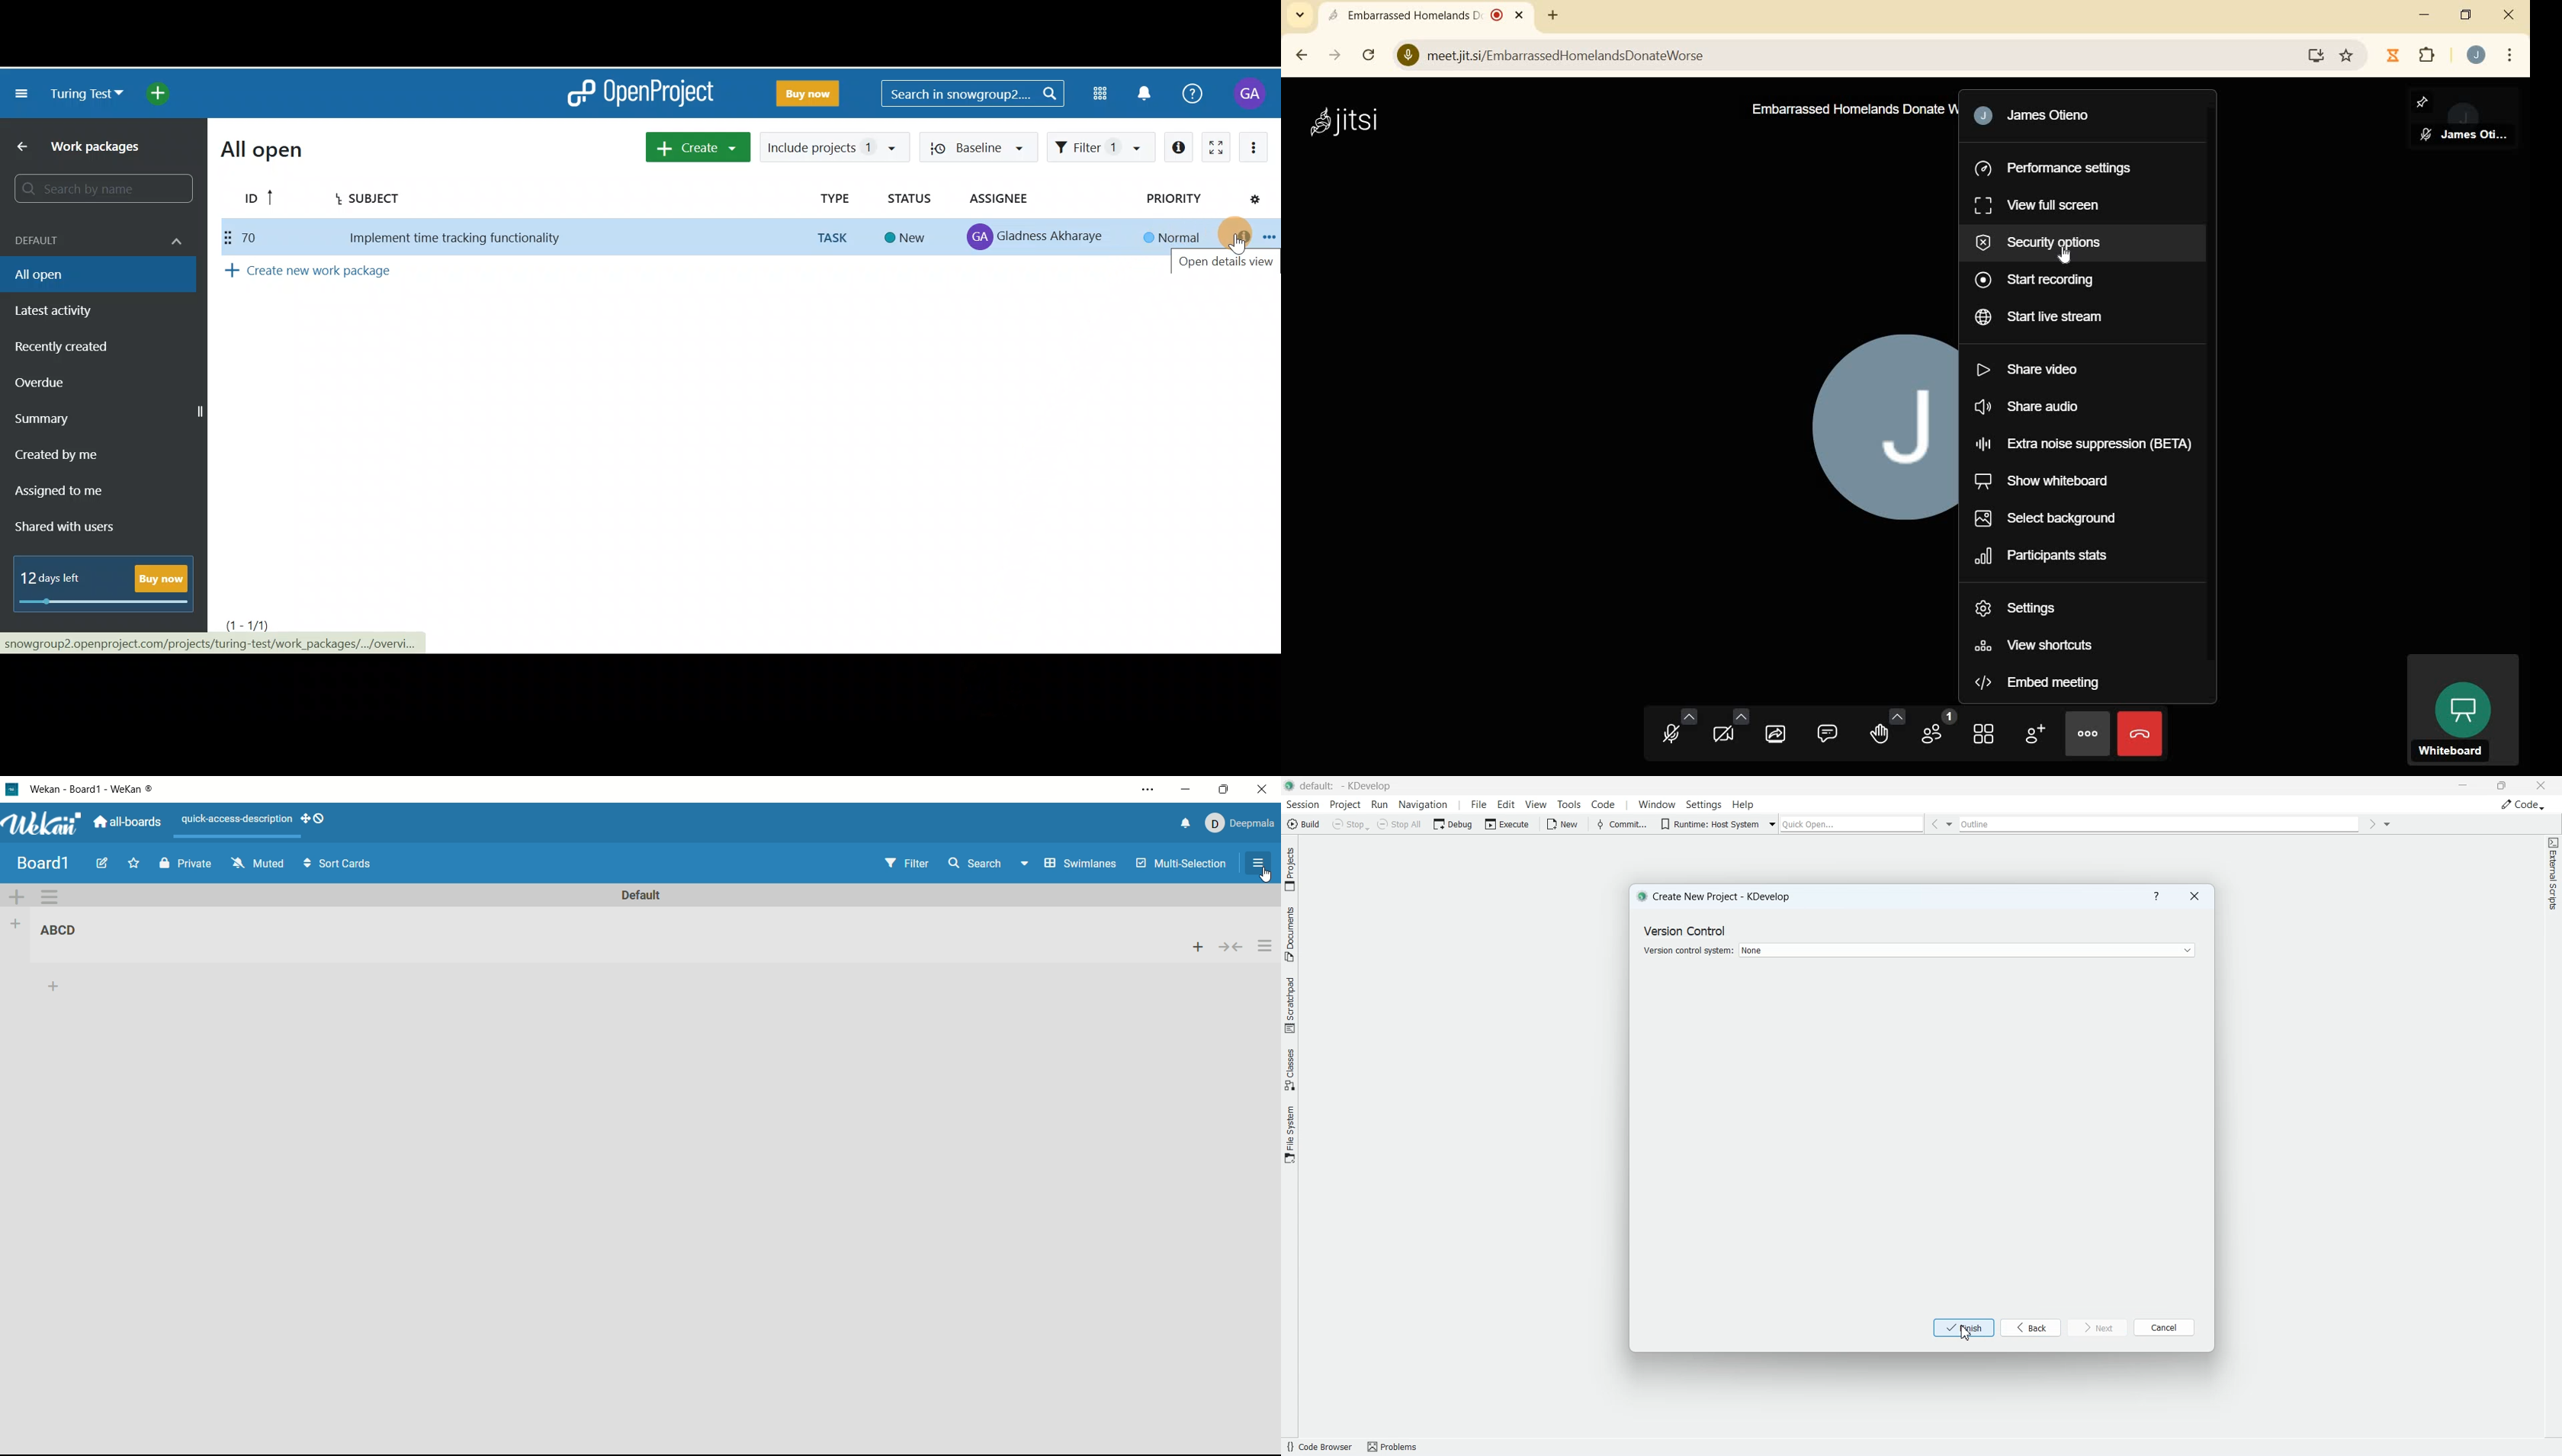 The width and height of the screenshot is (2576, 1456). What do you see at coordinates (17, 898) in the screenshot?
I see `add swimlane` at bounding box center [17, 898].